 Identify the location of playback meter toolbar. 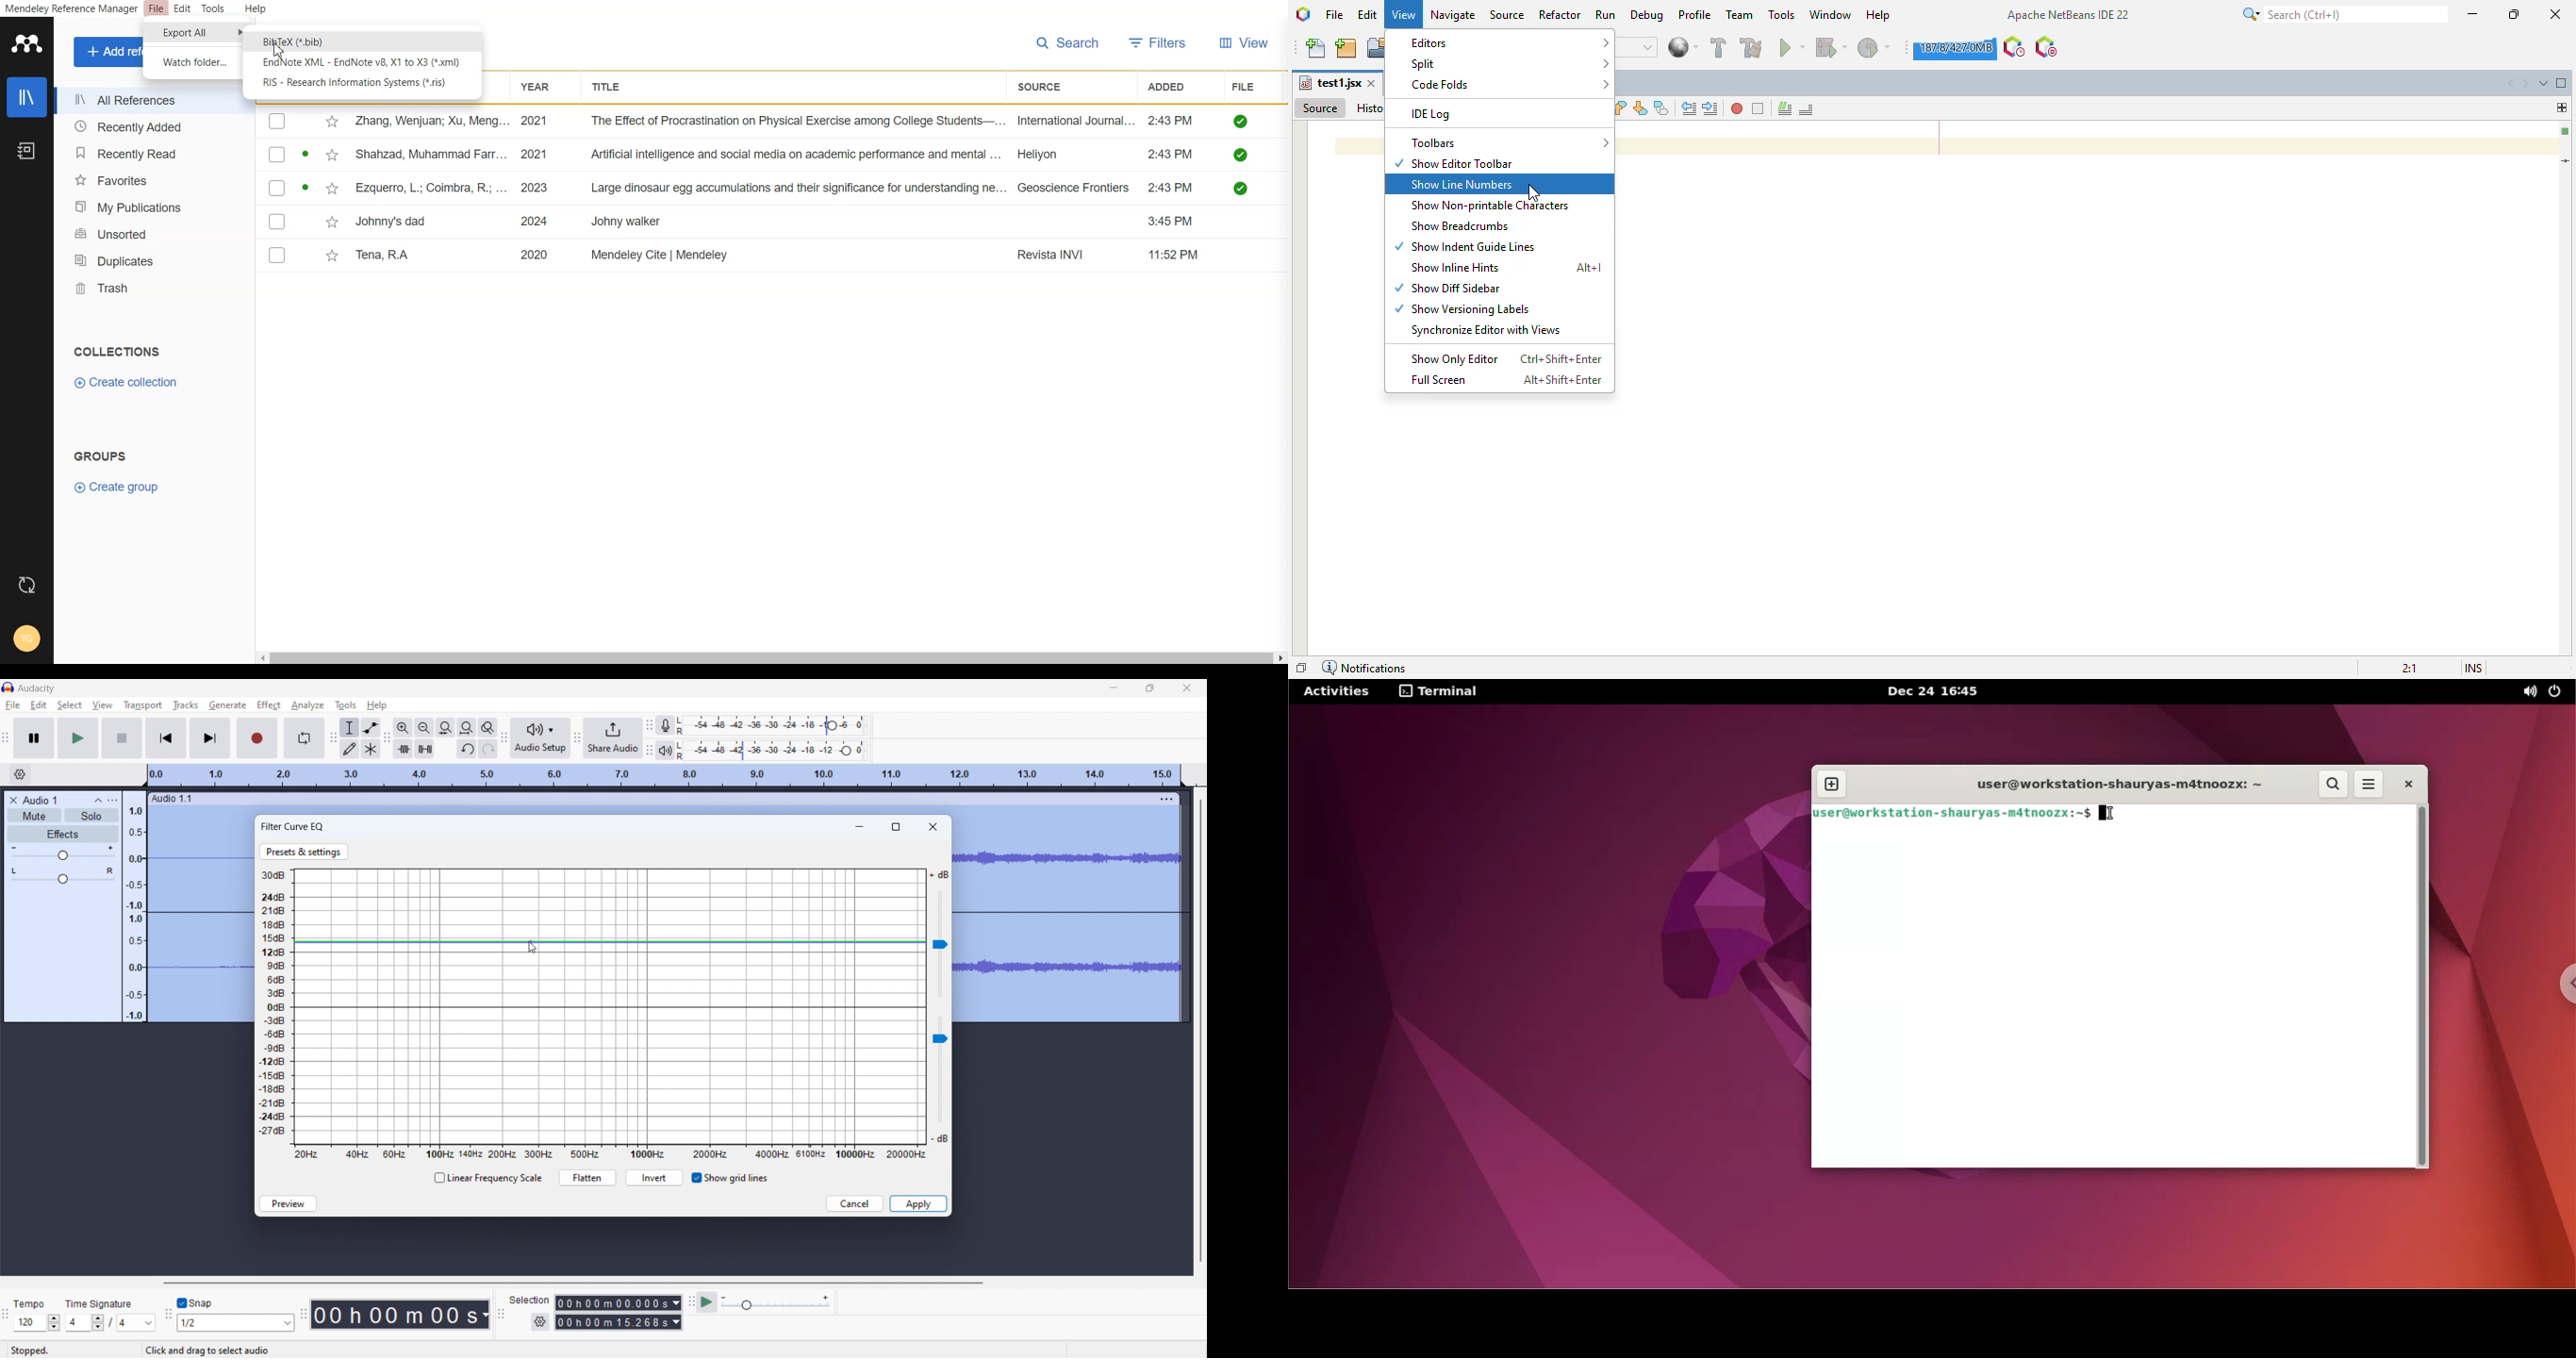
(649, 749).